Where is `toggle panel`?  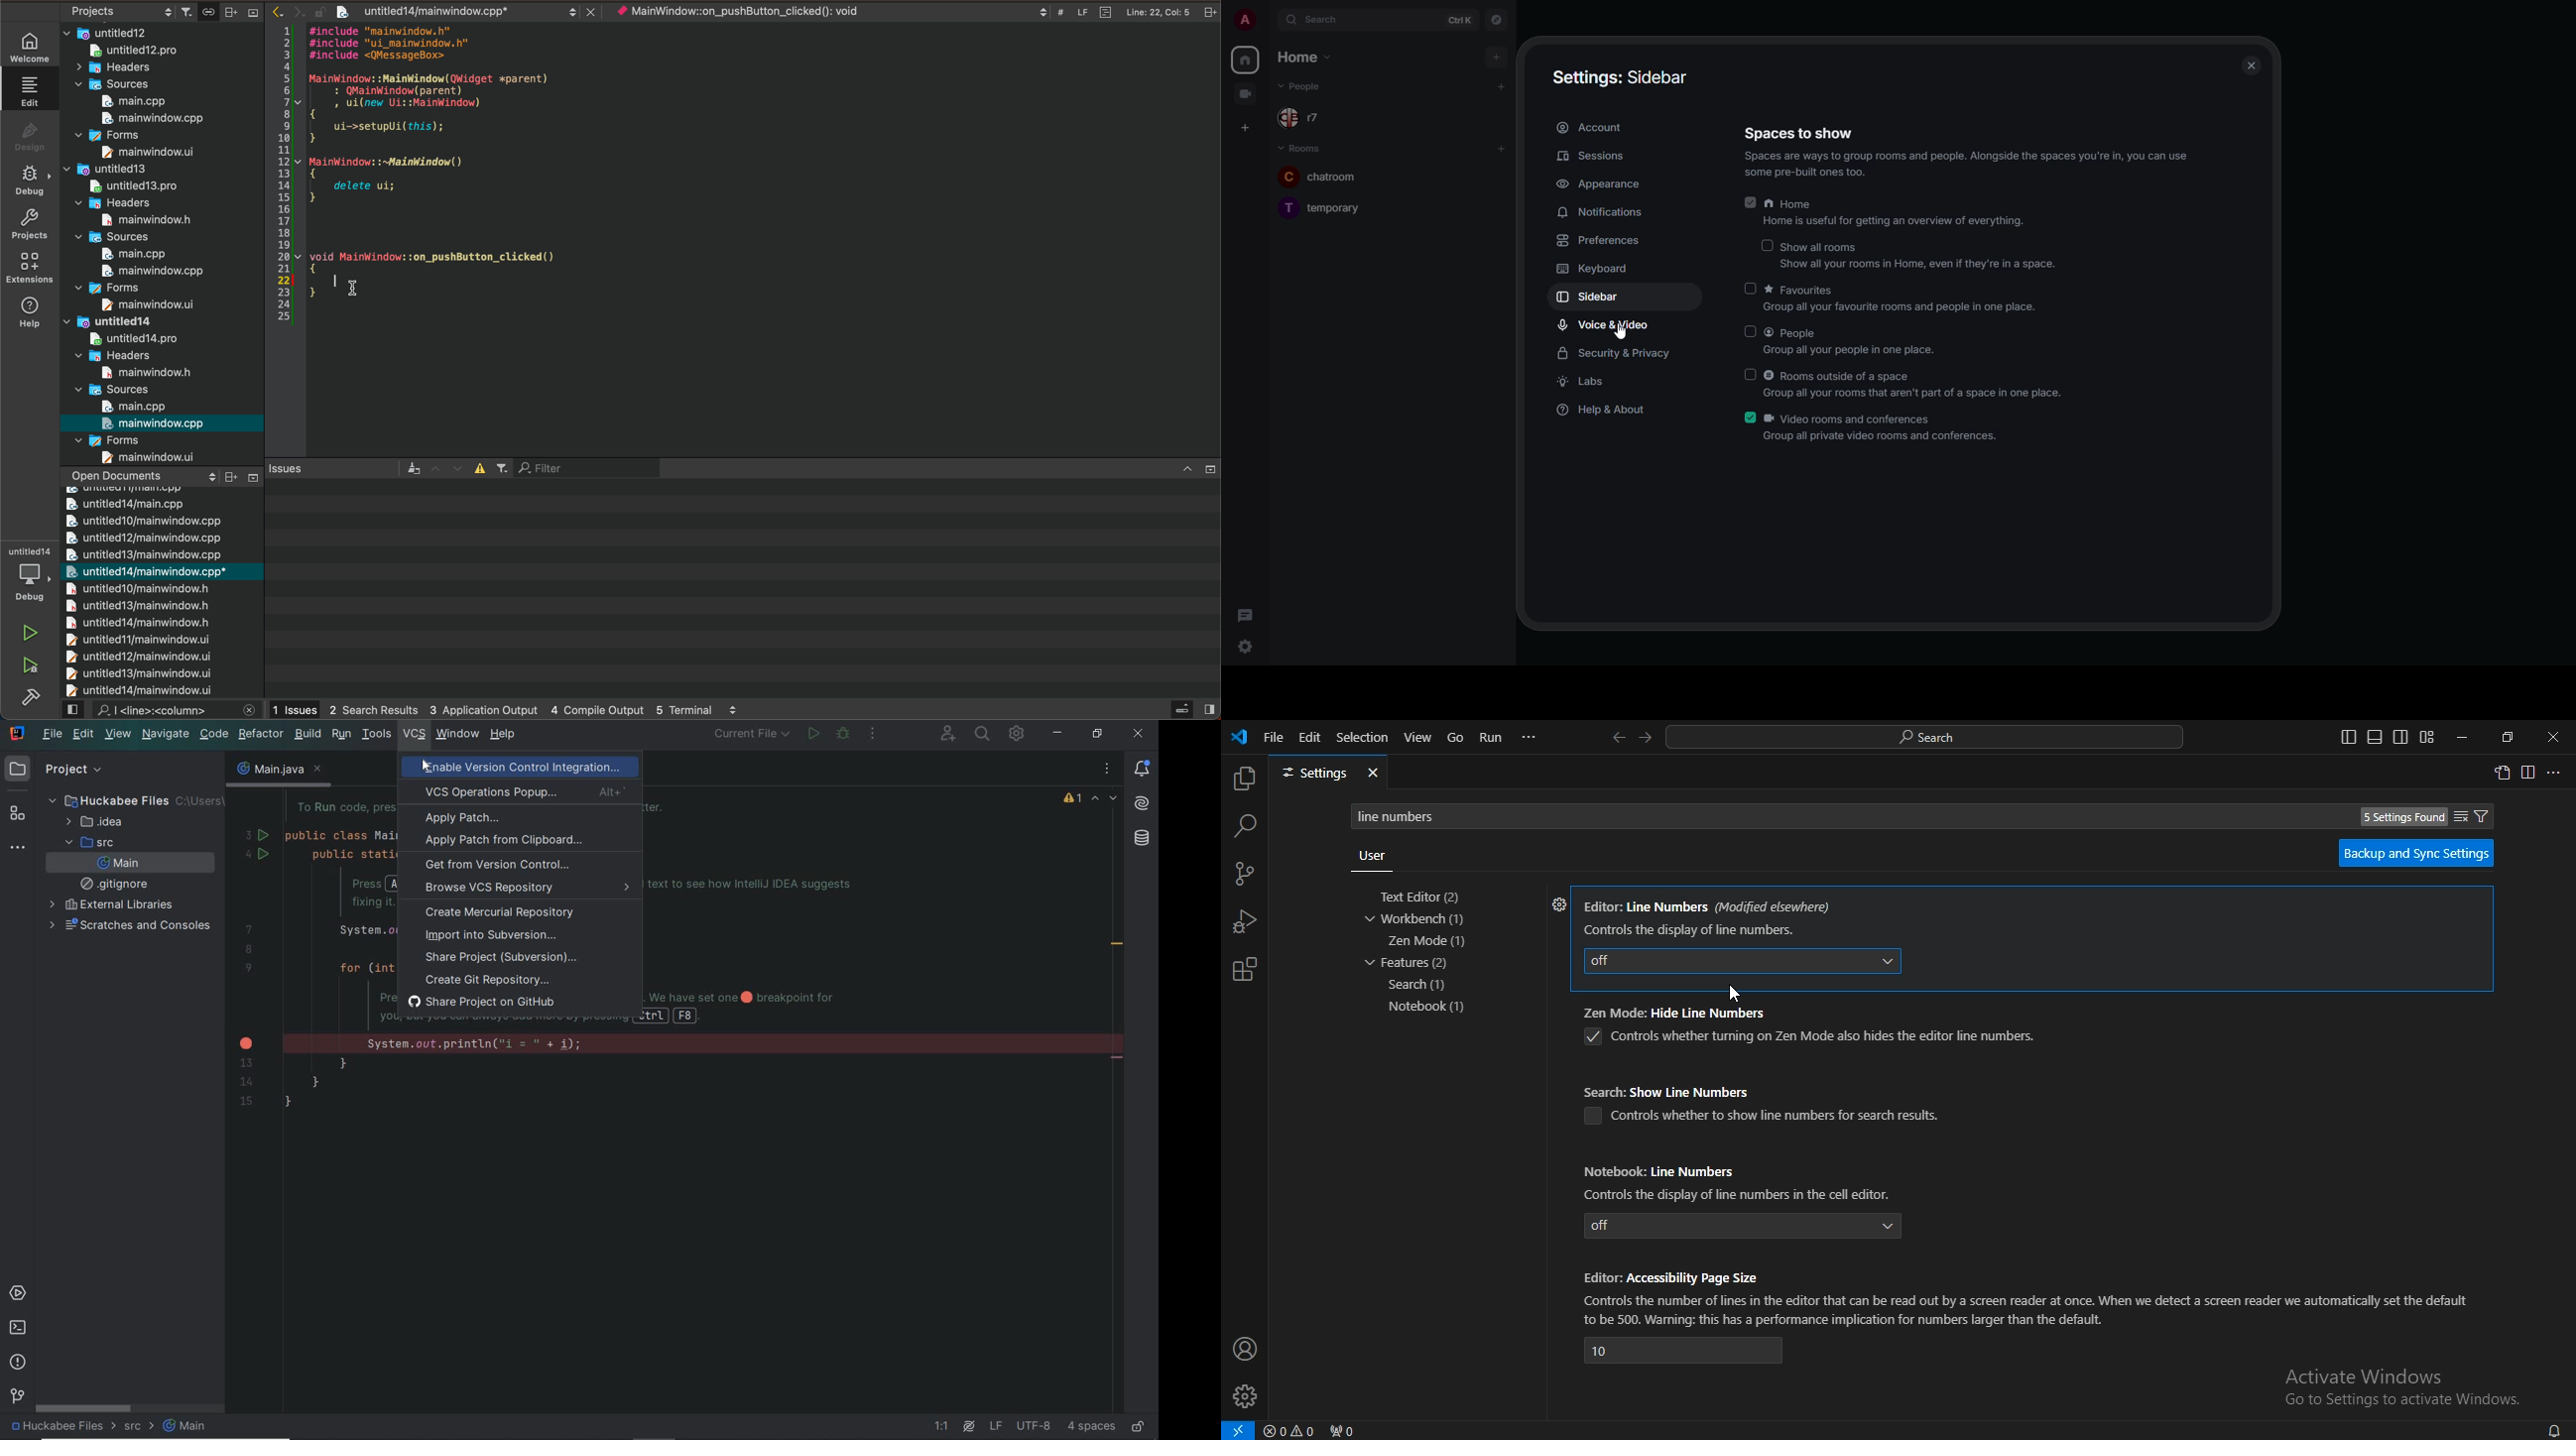
toggle panel is located at coordinates (2374, 737).